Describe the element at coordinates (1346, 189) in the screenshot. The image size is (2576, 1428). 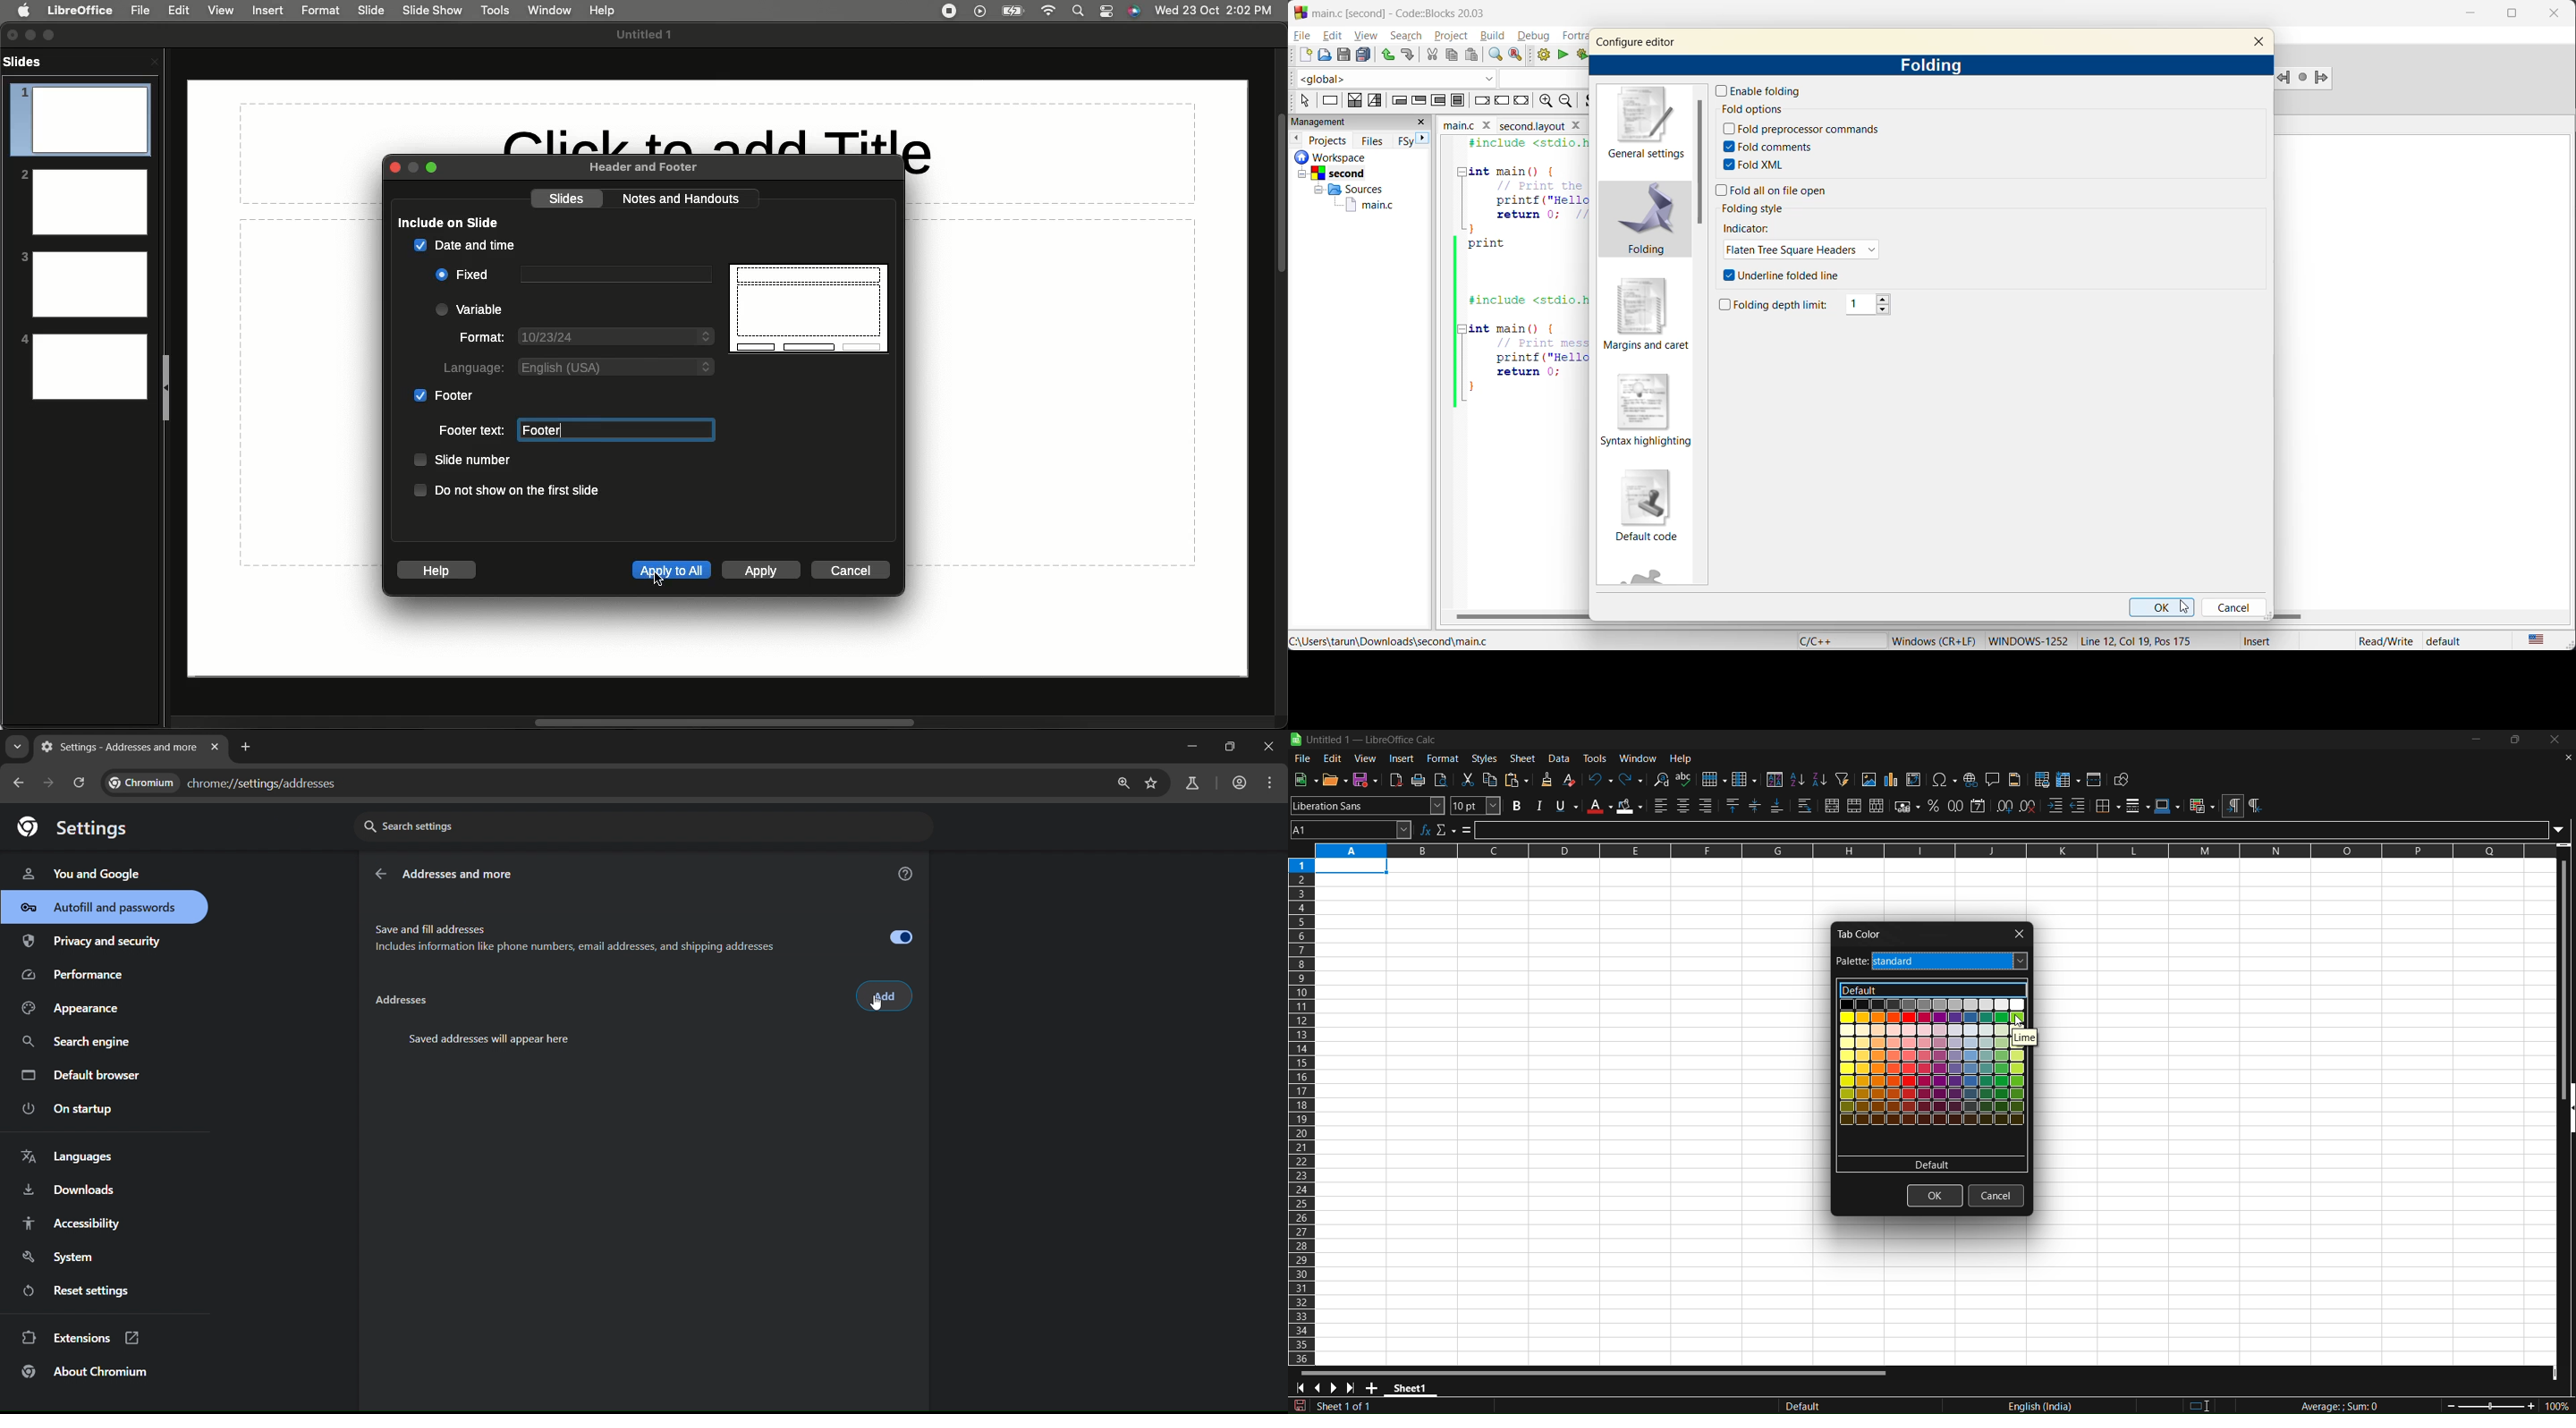
I see `` at that location.